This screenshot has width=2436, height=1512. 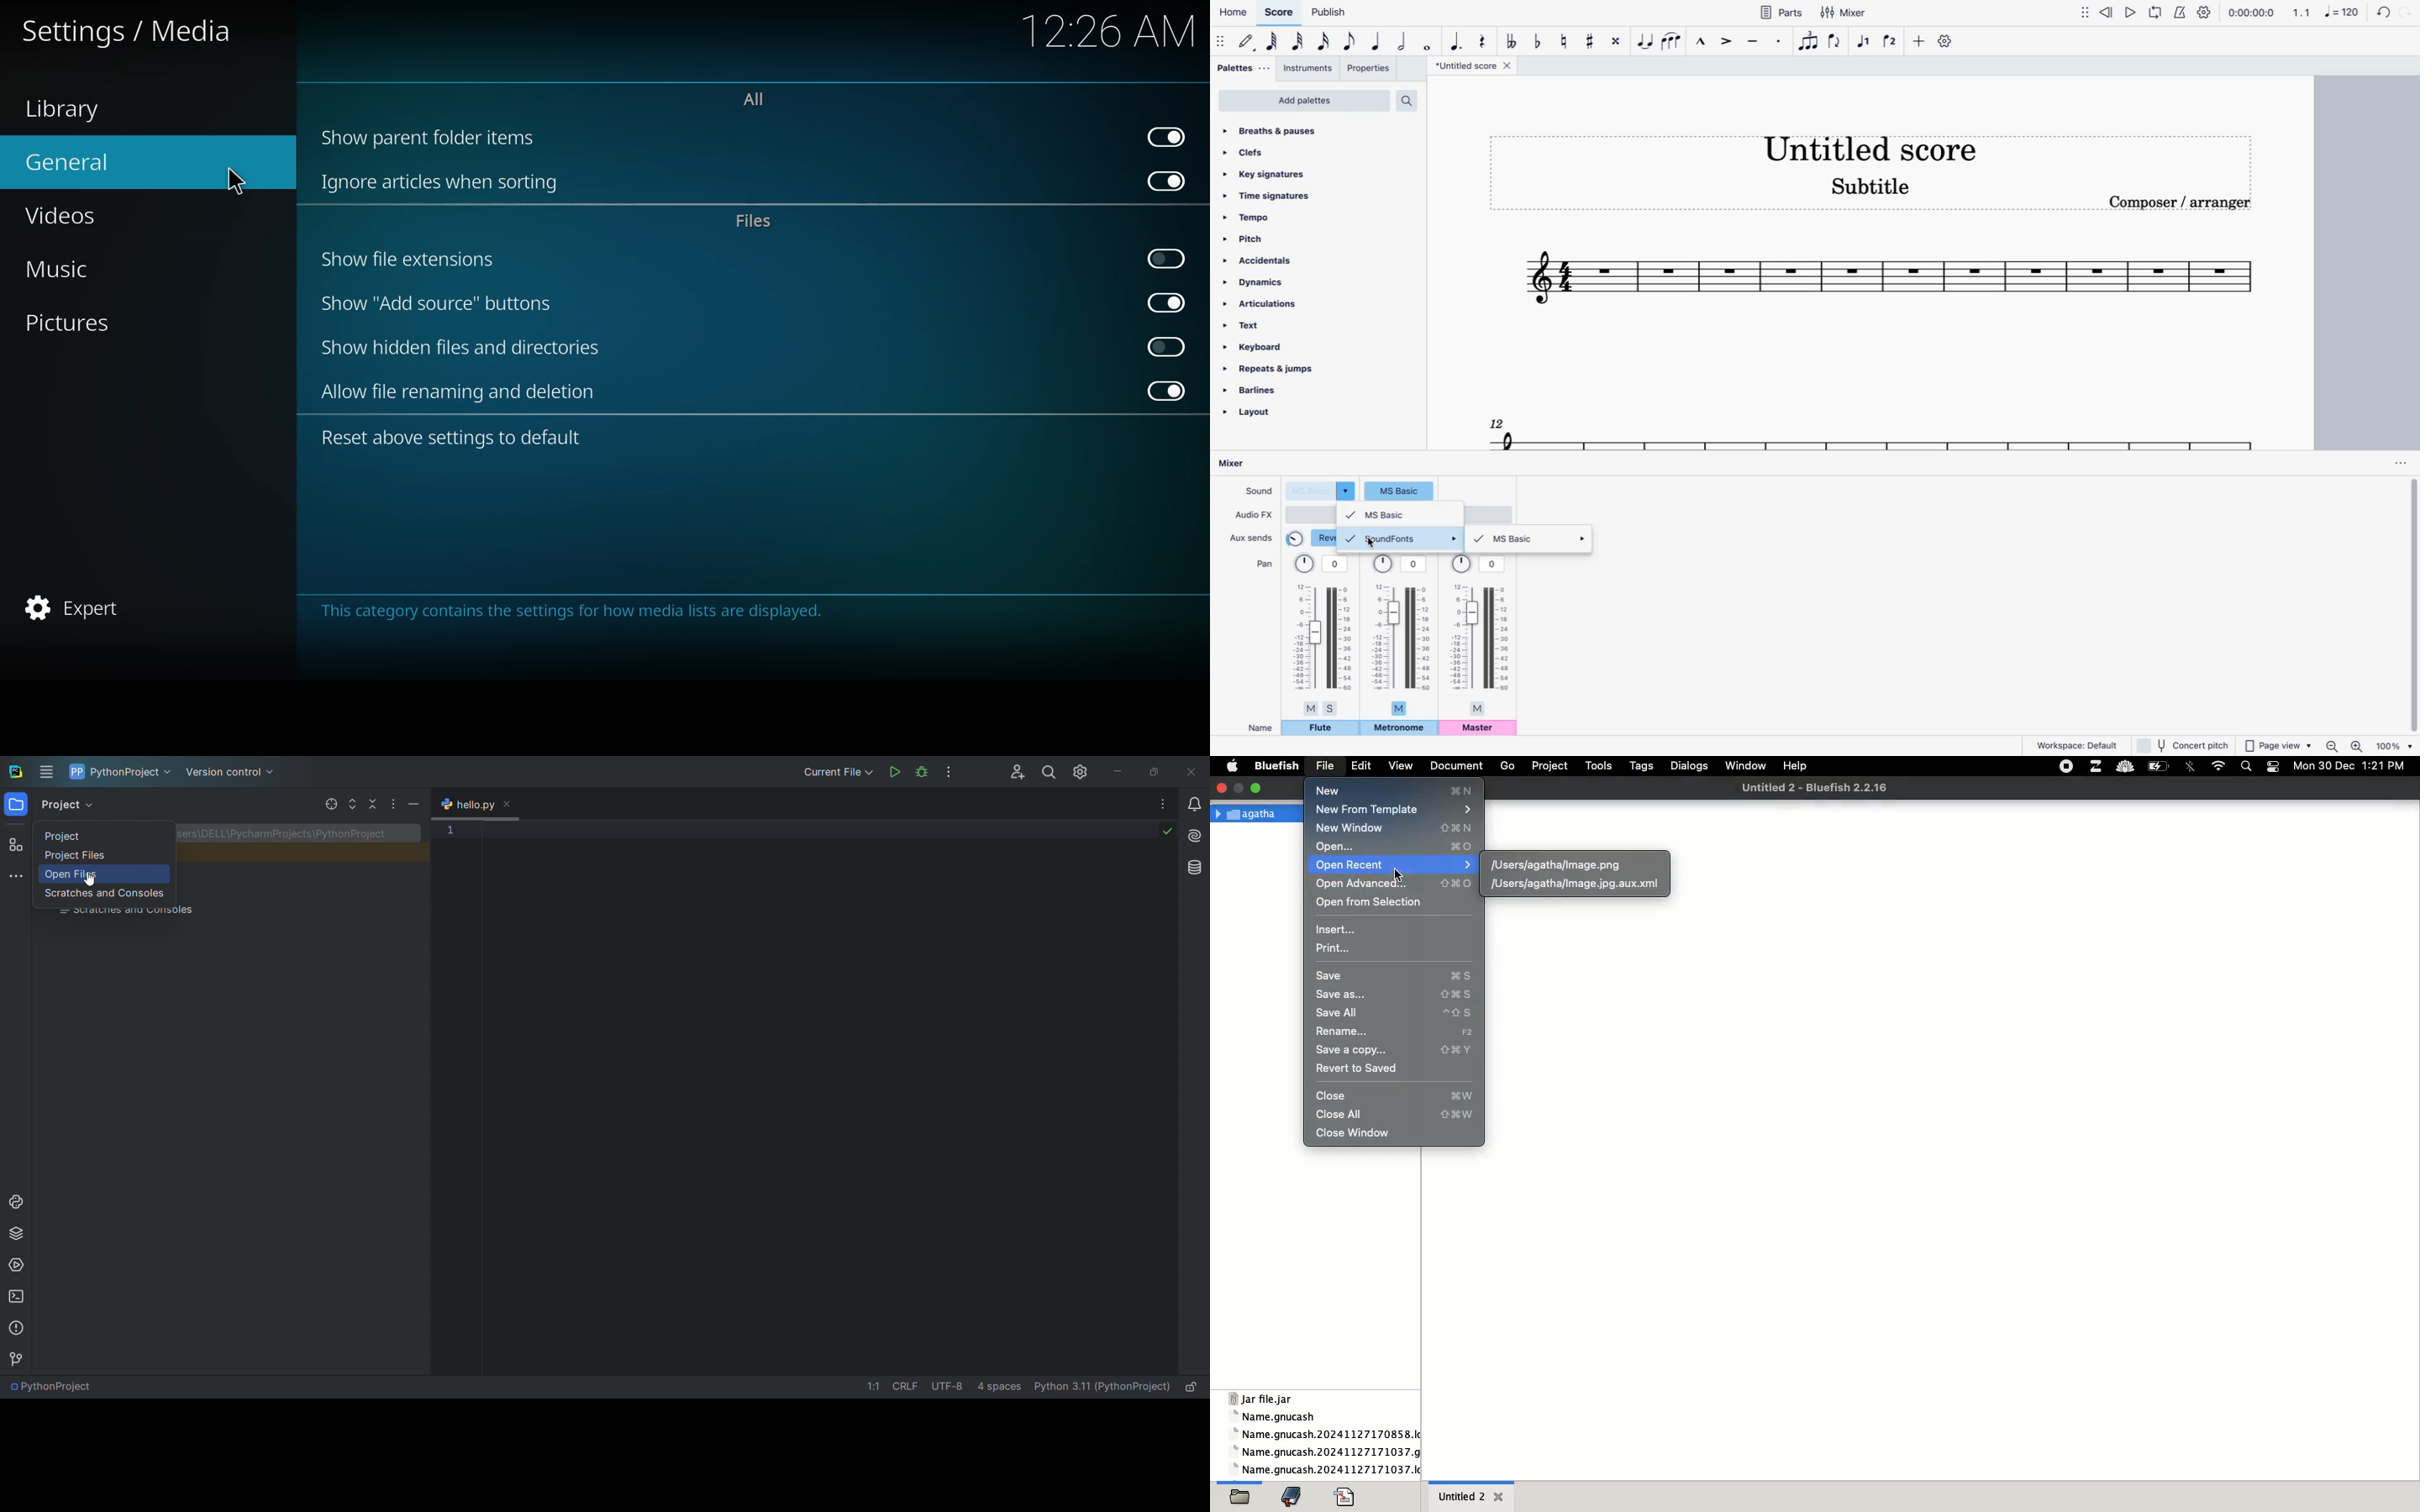 I want to click on go, so click(x=1508, y=767).